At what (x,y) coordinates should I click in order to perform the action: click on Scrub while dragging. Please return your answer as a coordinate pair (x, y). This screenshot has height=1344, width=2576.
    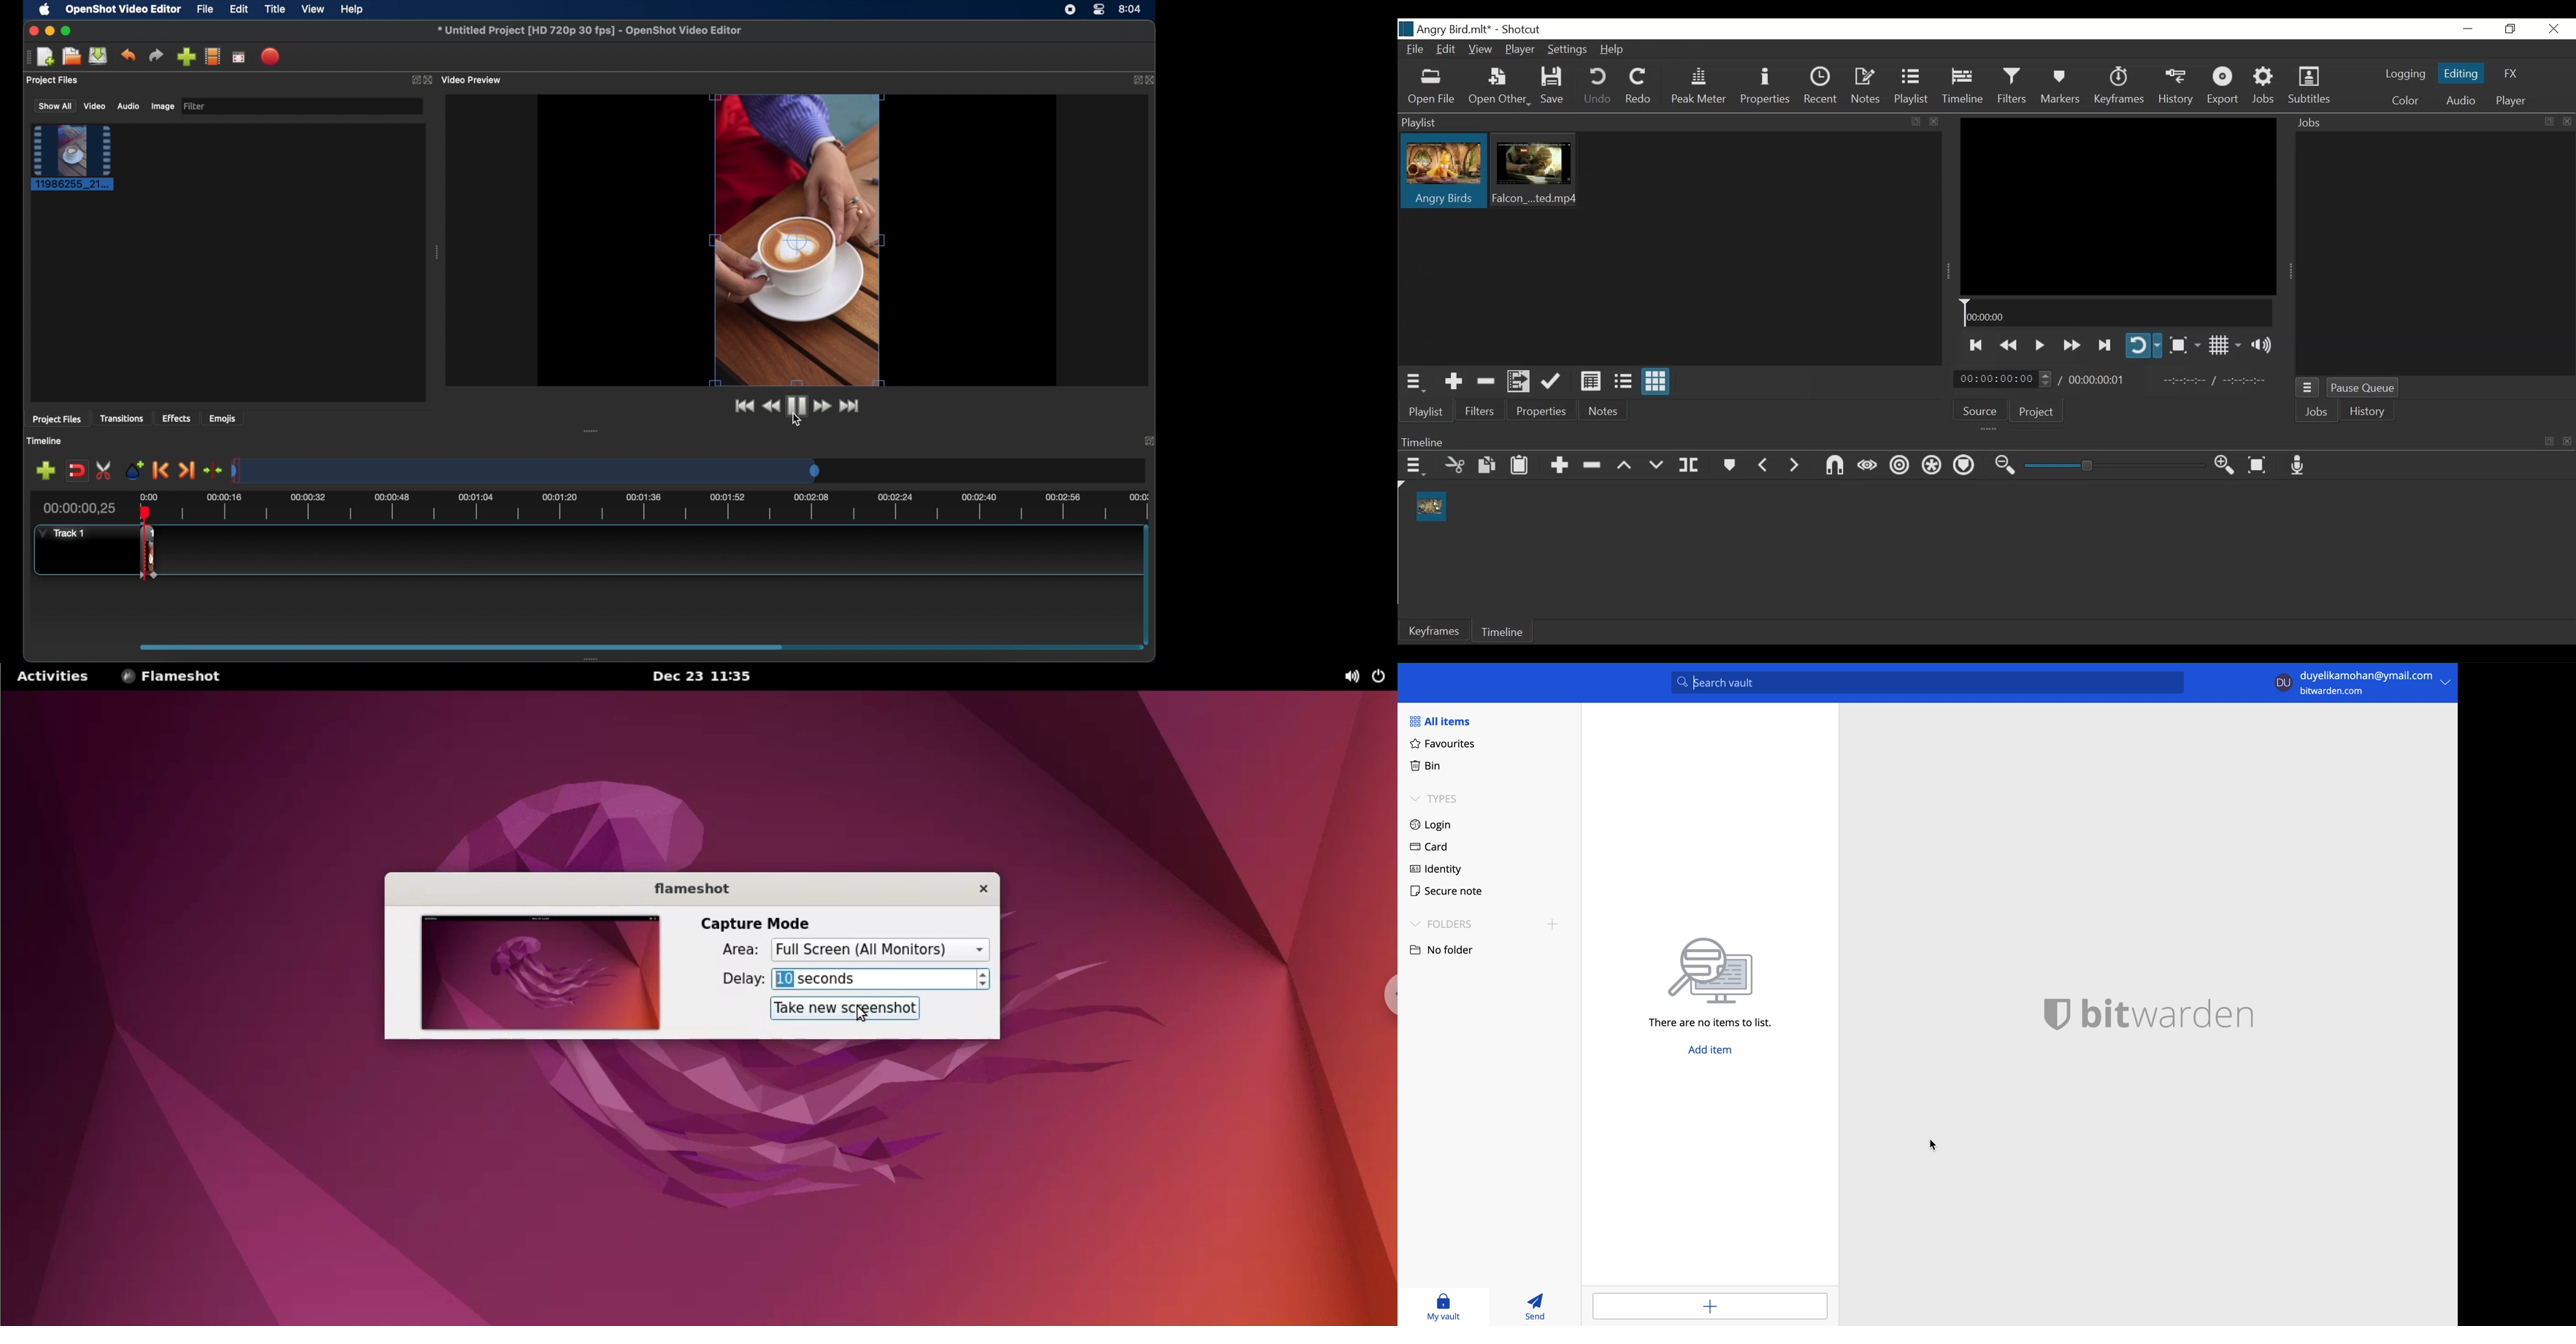
    Looking at the image, I should click on (1865, 465).